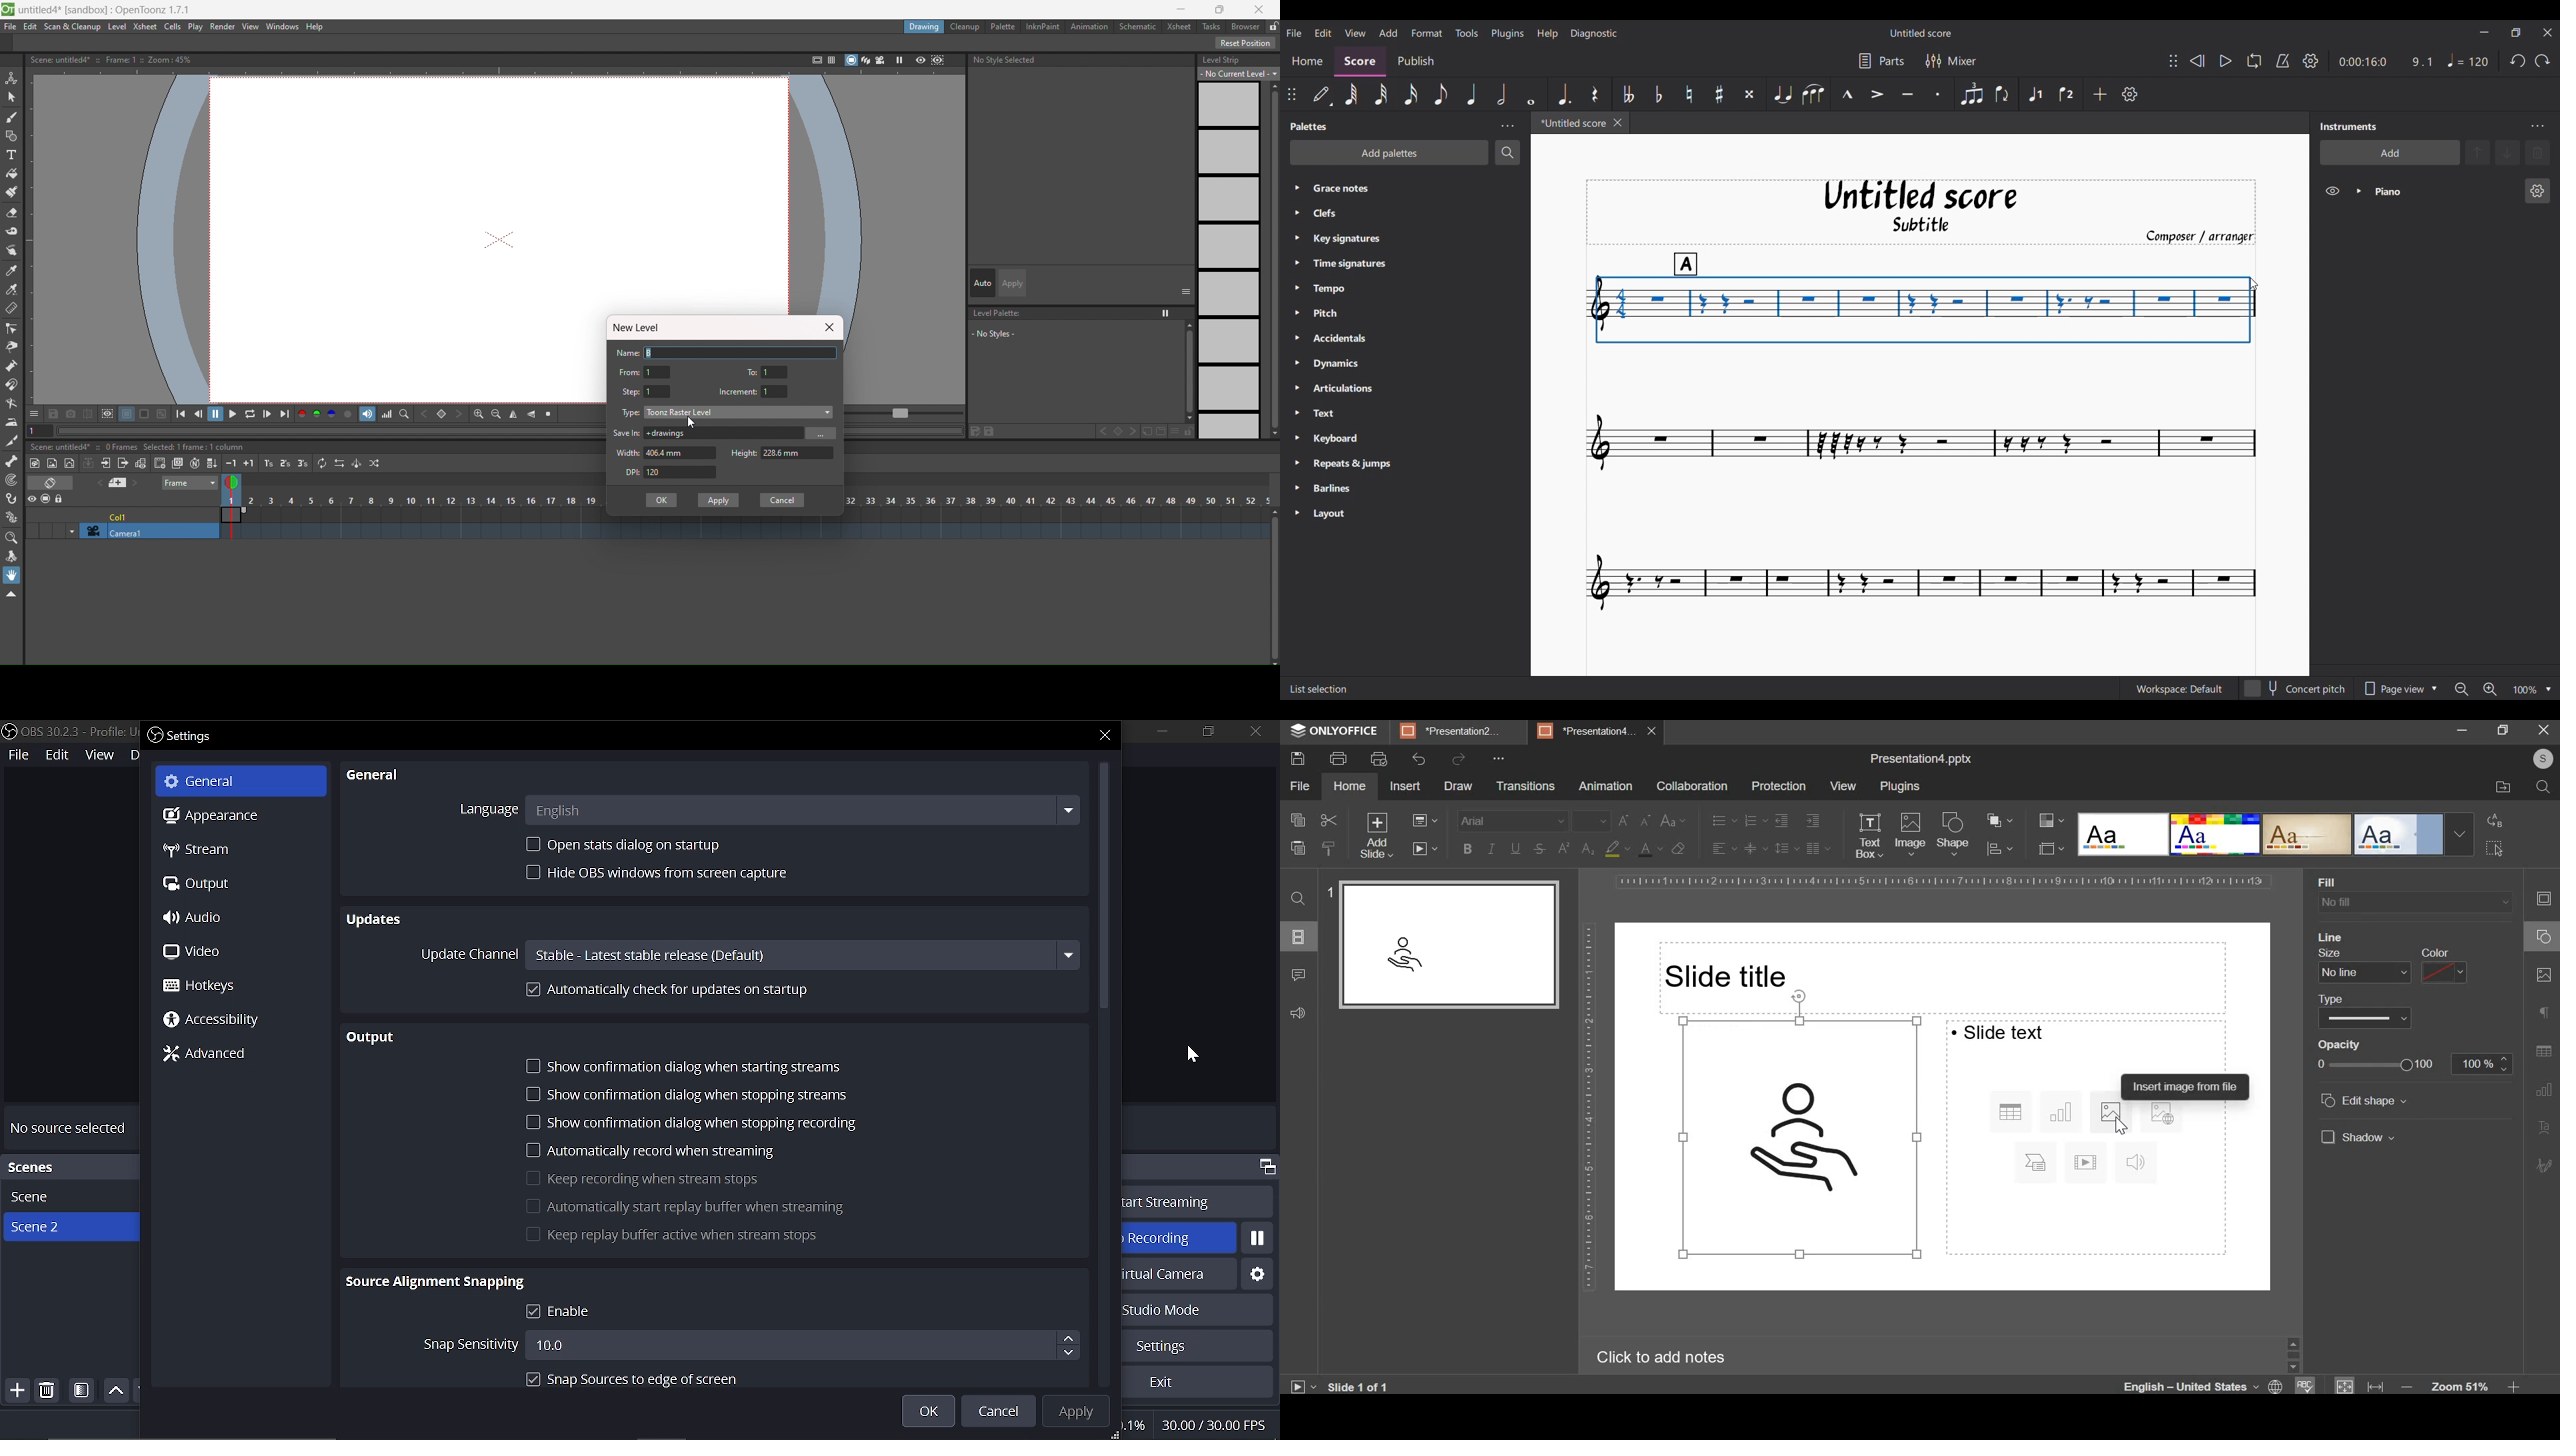  What do you see at coordinates (743, 451) in the screenshot?
I see `height` at bounding box center [743, 451].